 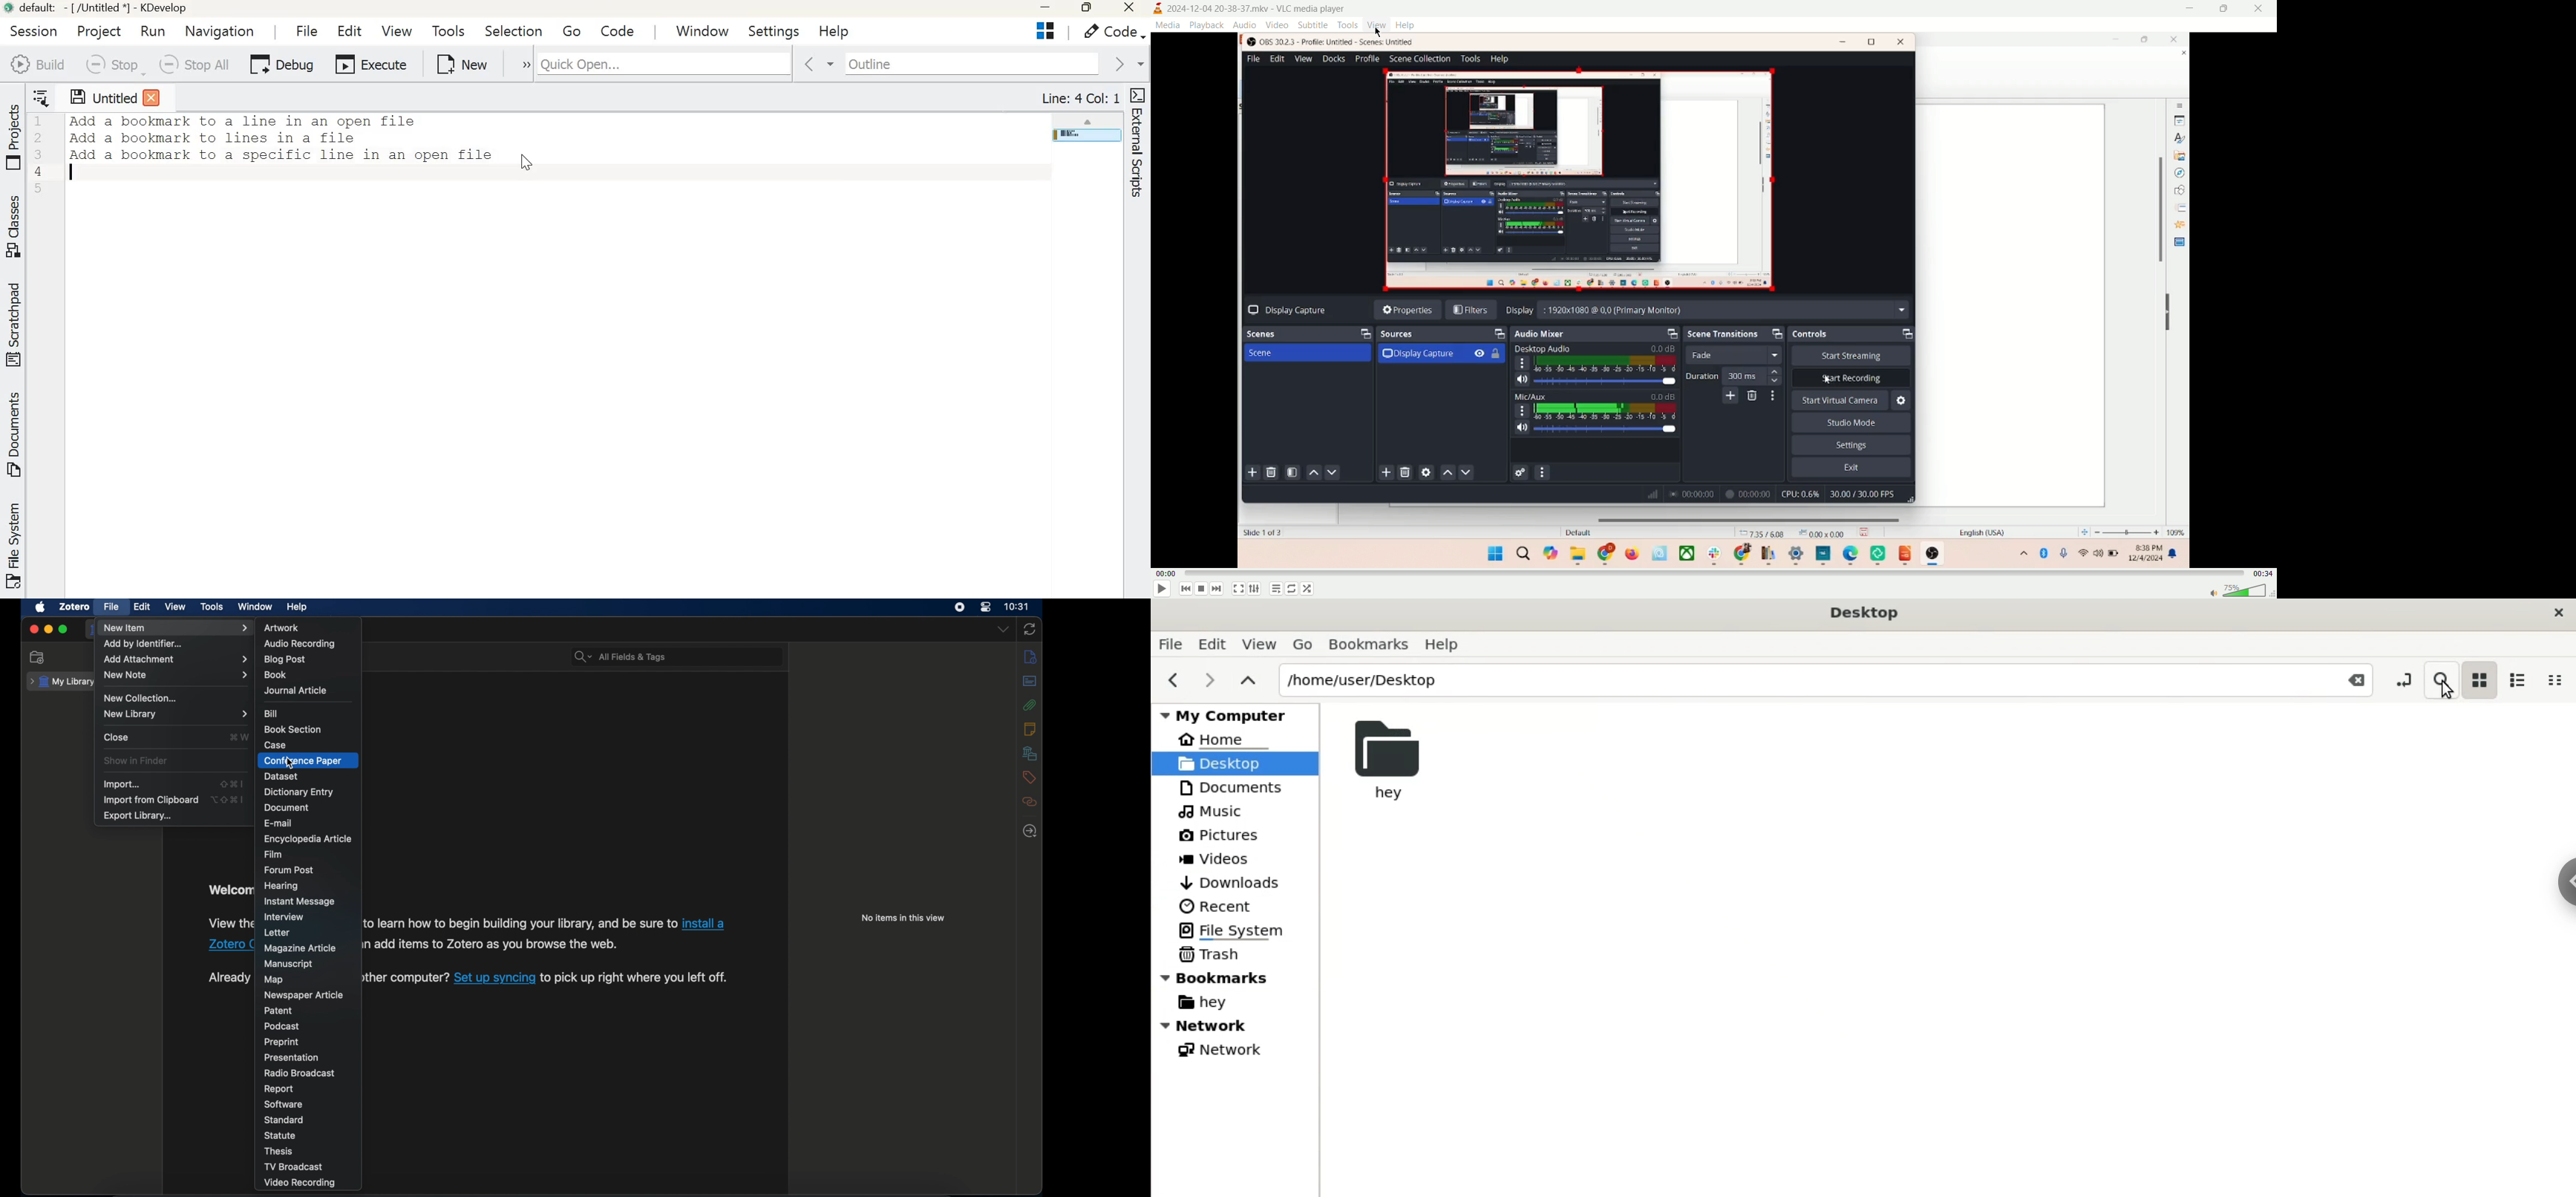 I want to click on zotero, so click(x=75, y=607).